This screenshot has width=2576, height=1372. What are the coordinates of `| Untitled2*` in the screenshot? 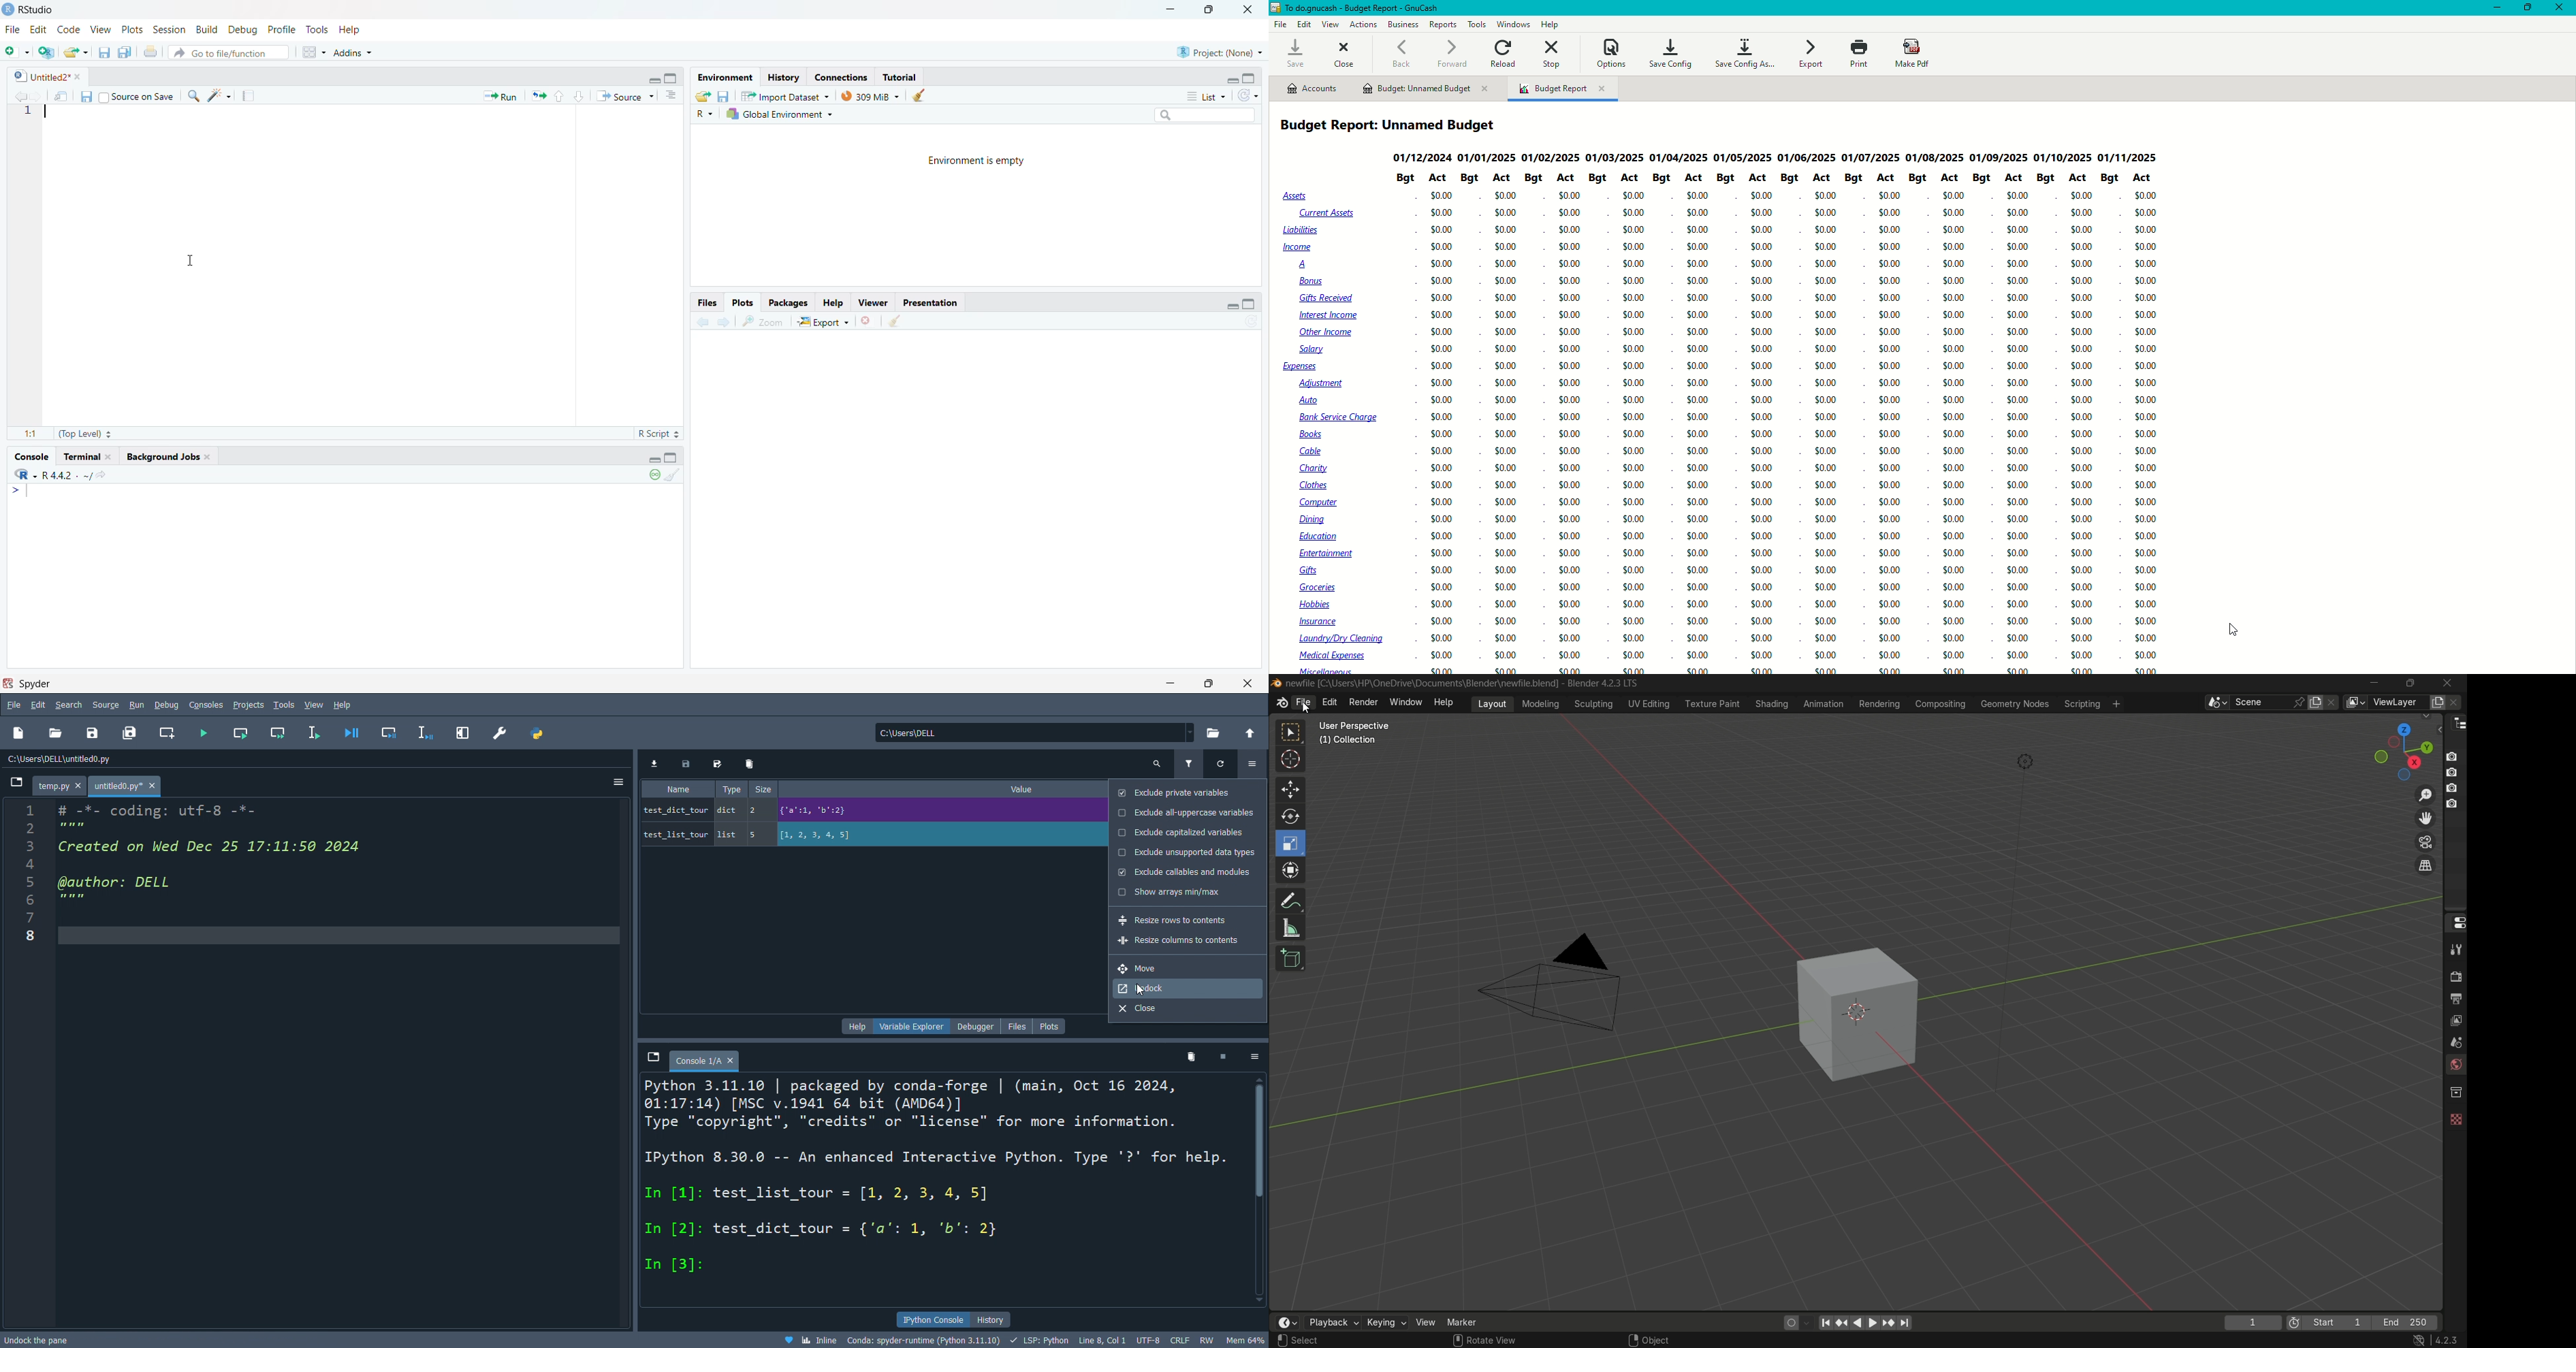 It's located at (42, 77).